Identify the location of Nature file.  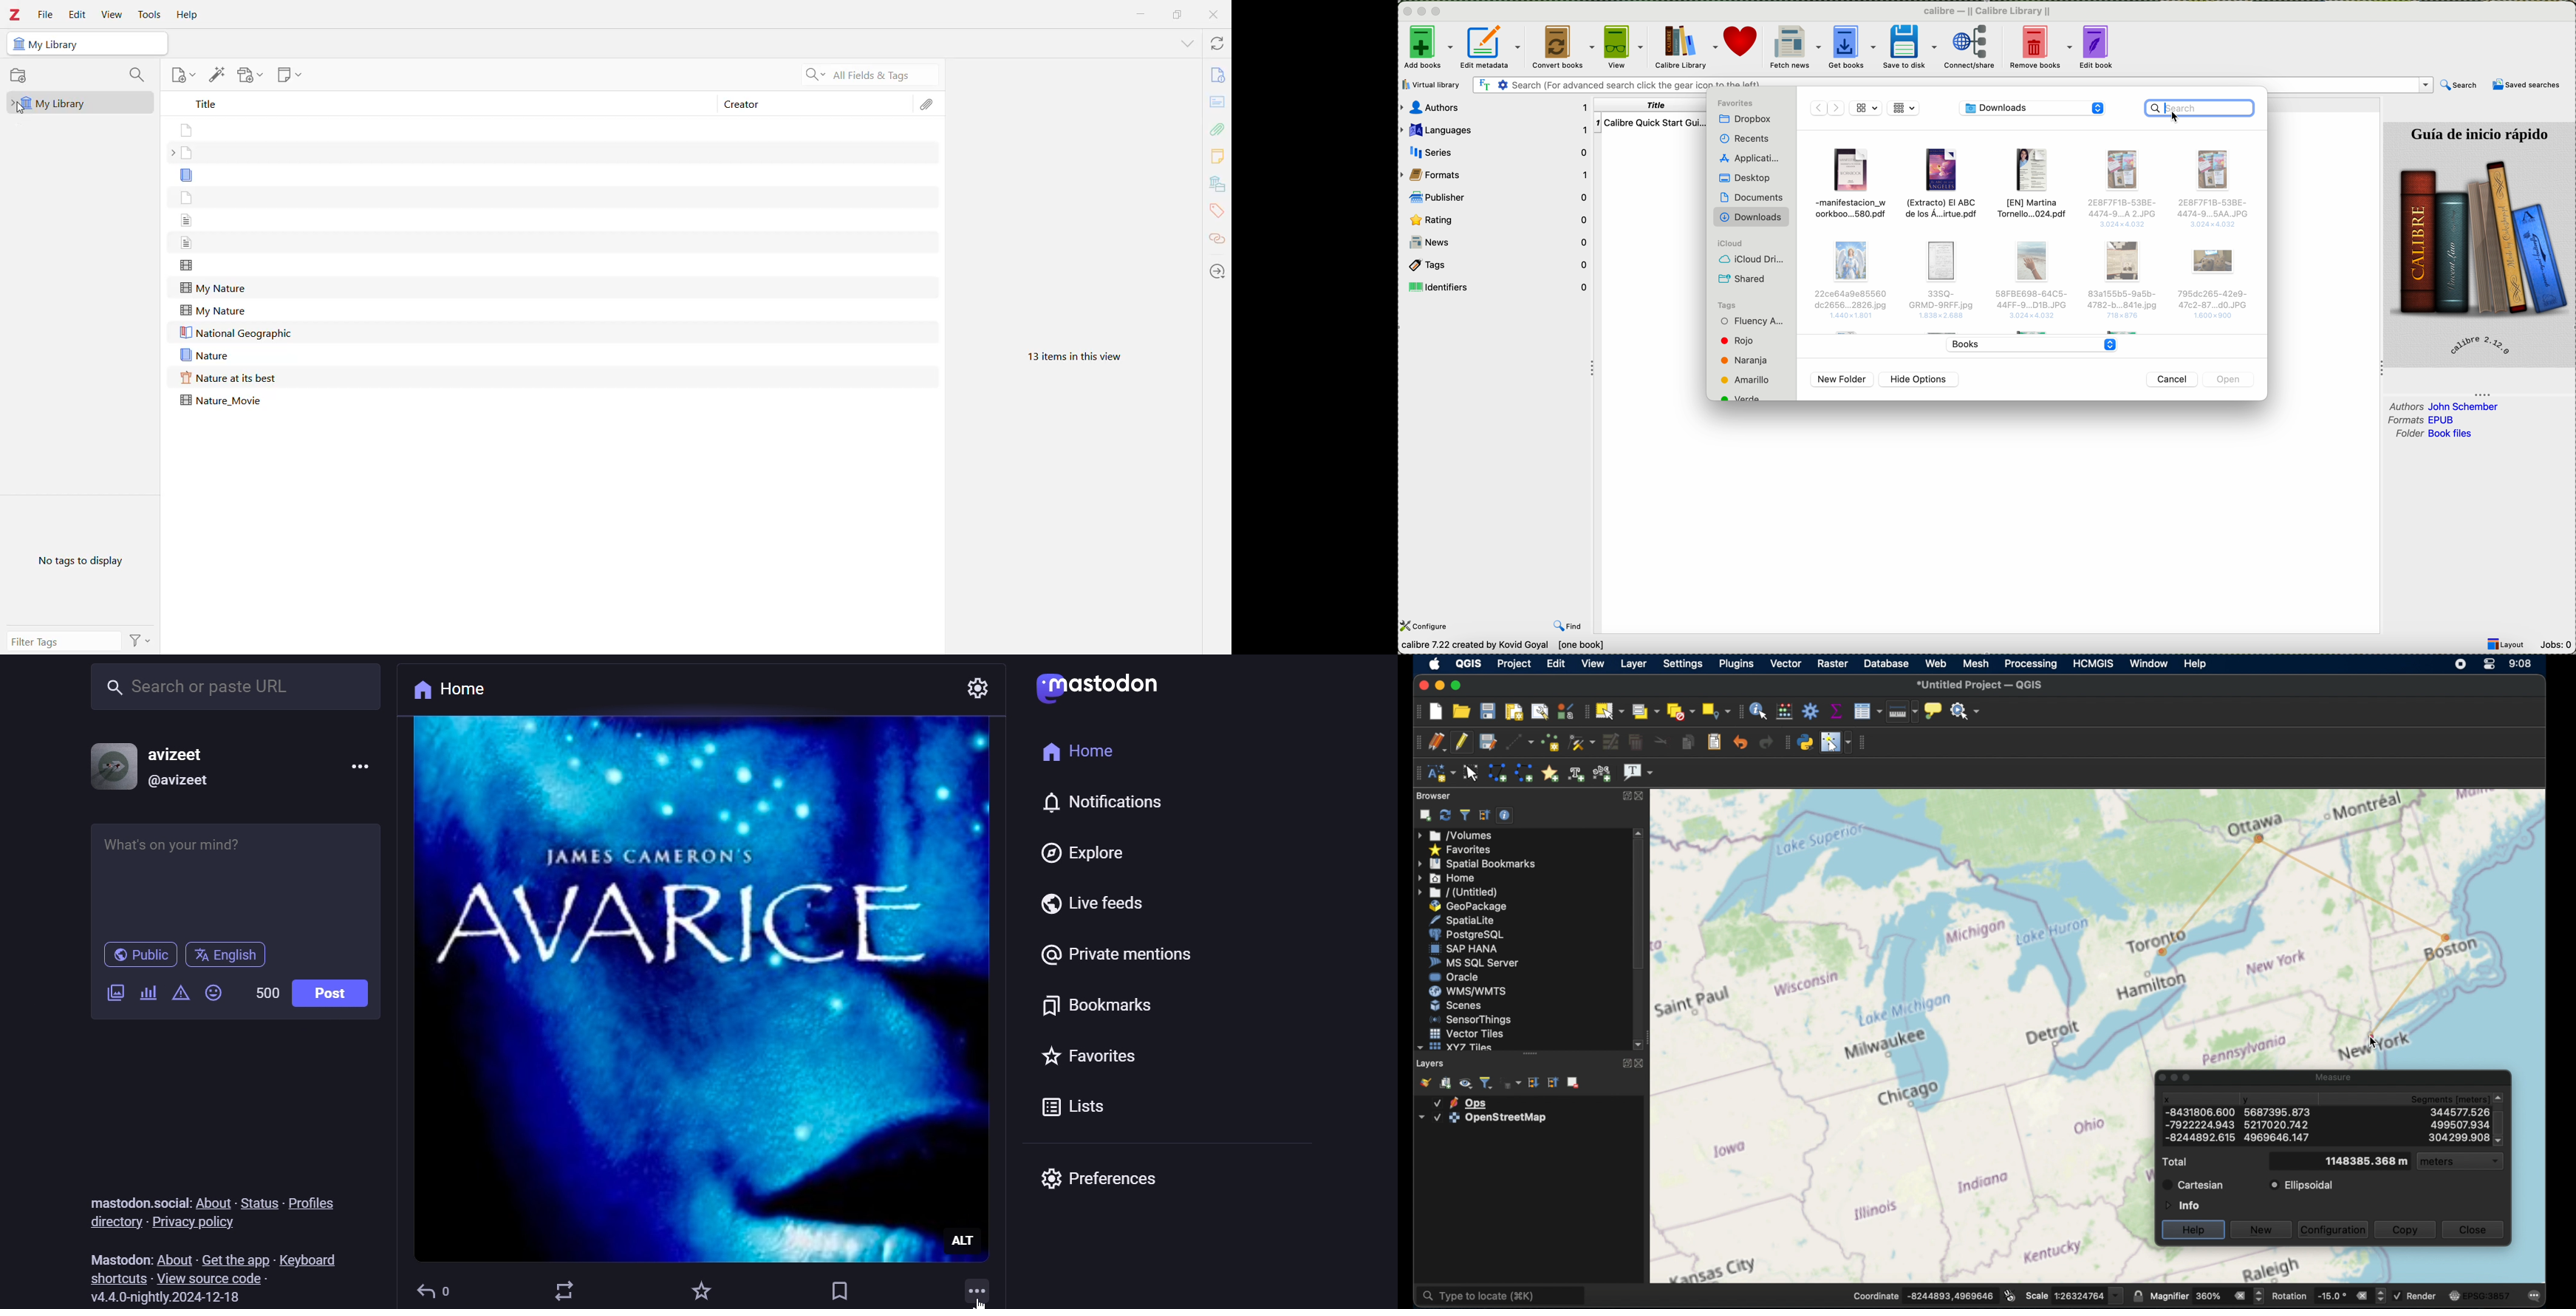
(209, 354).